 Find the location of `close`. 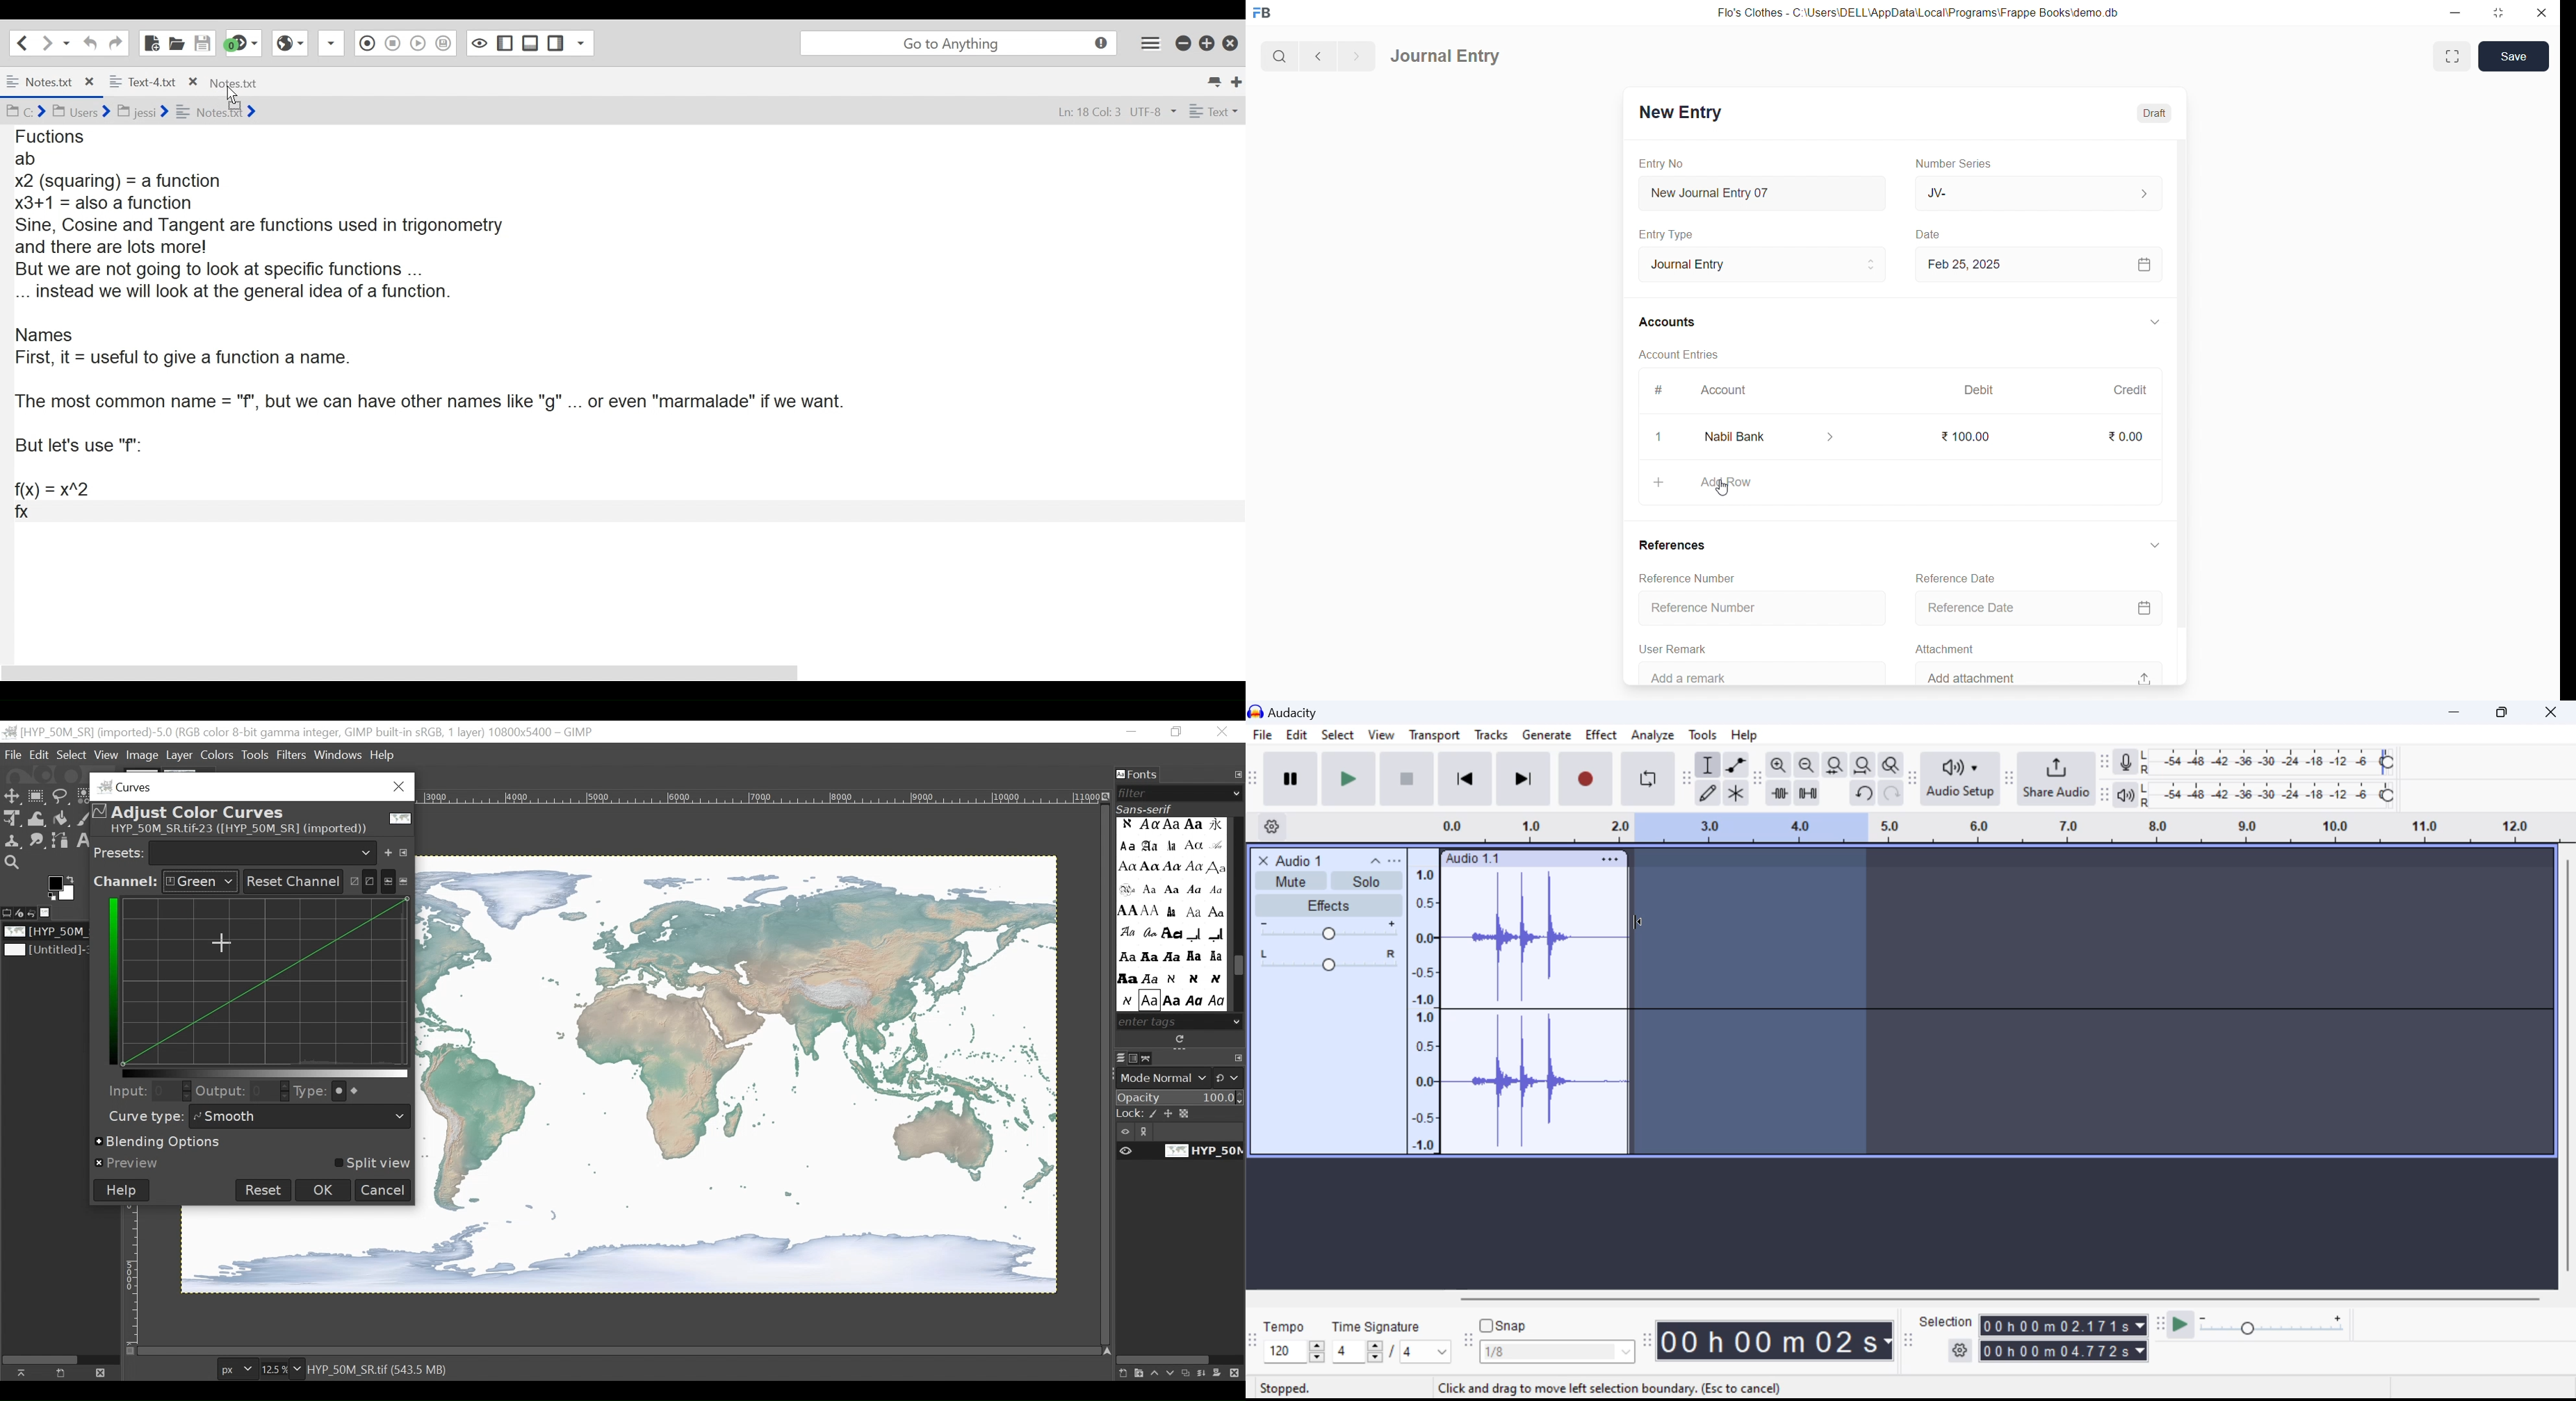

close is located at coordinates (2540, 14).